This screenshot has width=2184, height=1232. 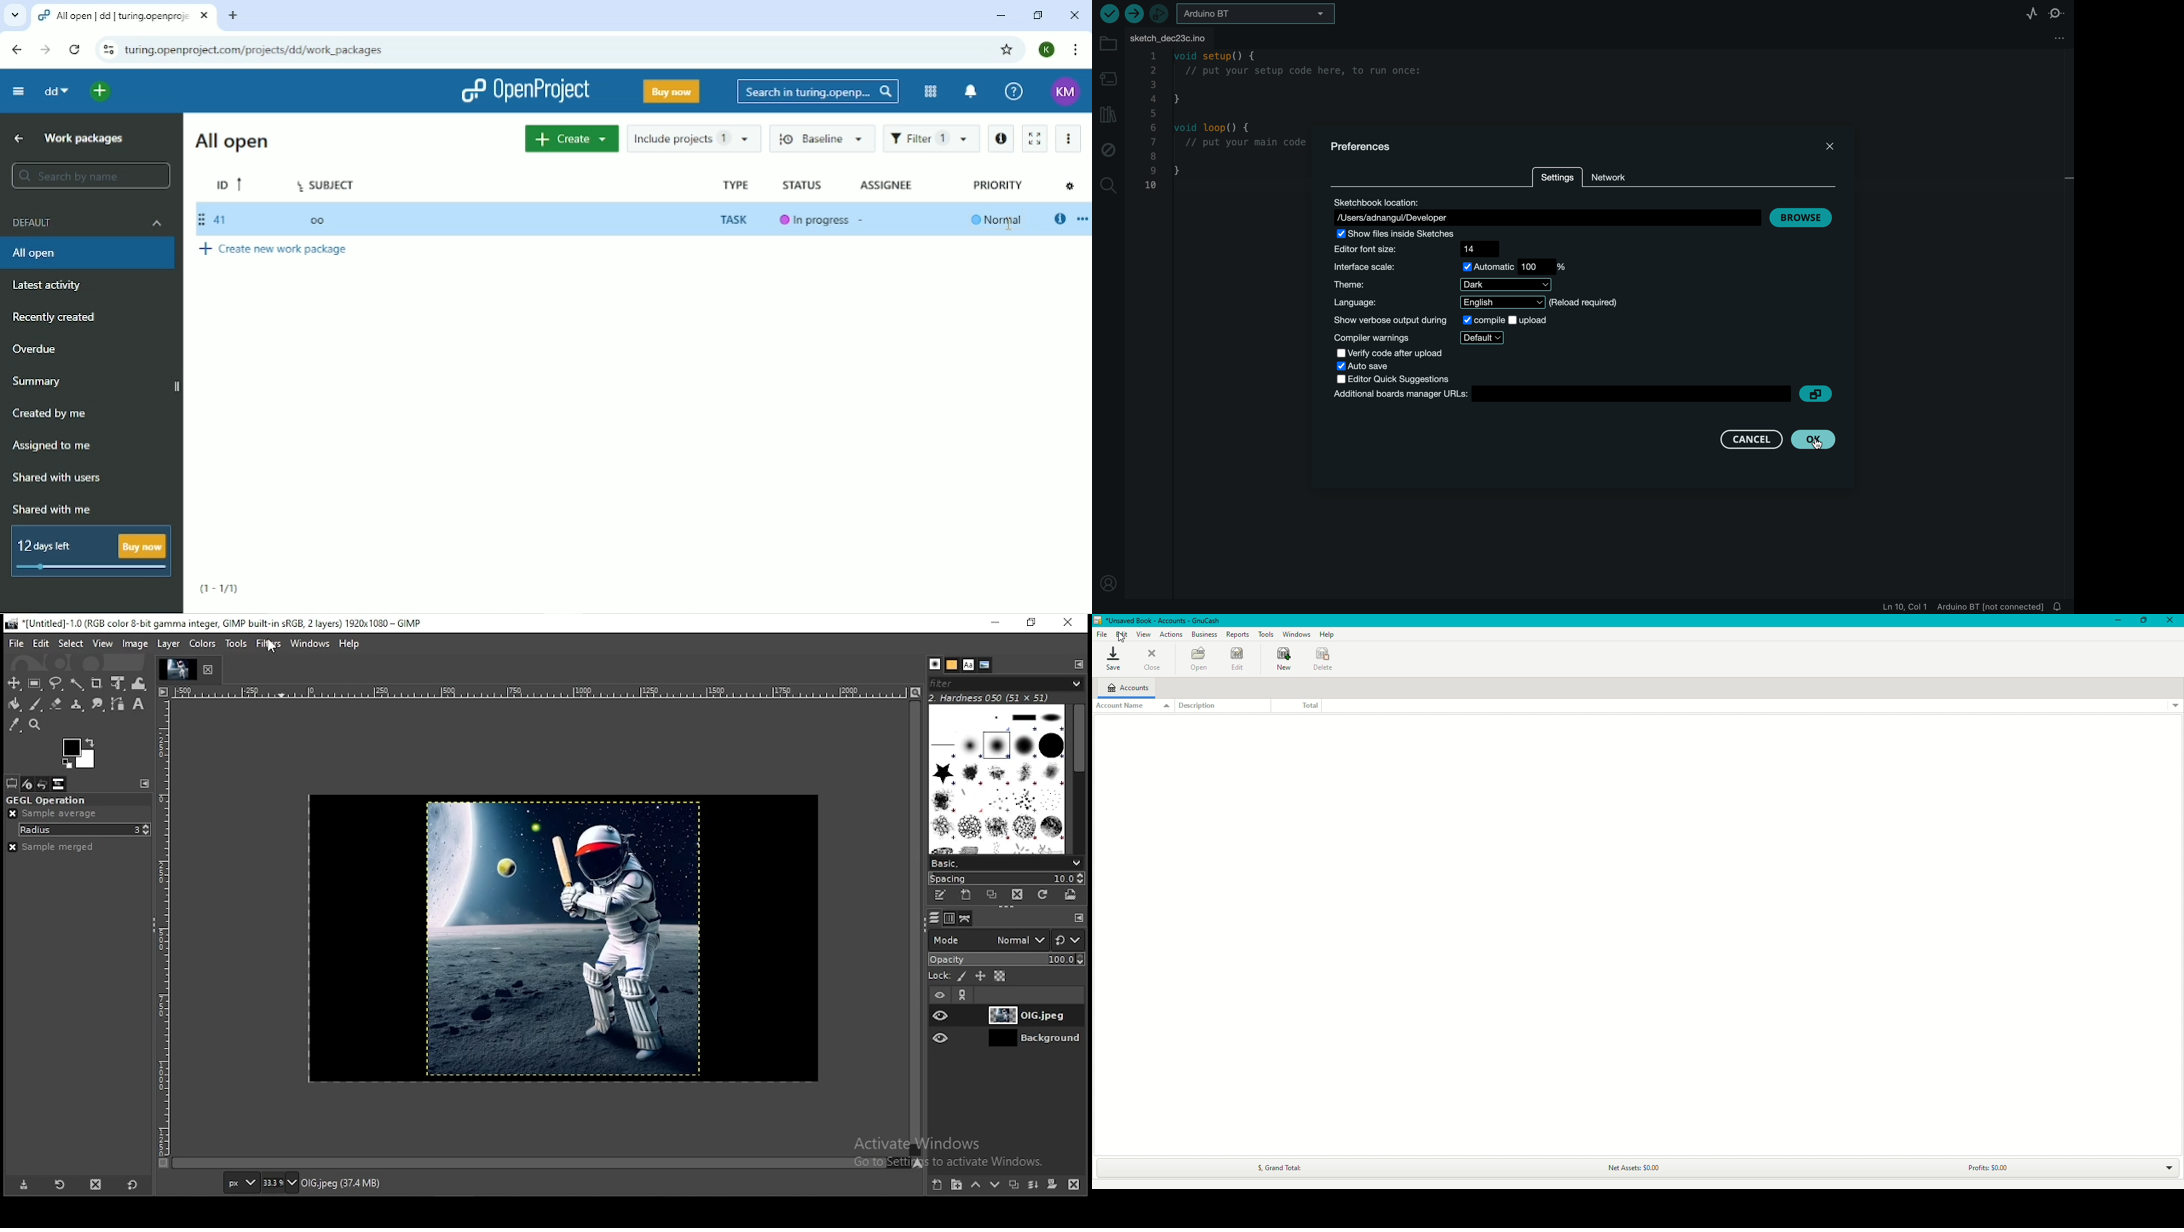 What do you see at coordinates (168, 936) in the screenshot?
I see `measuring line` at bounding box center [168, 936].